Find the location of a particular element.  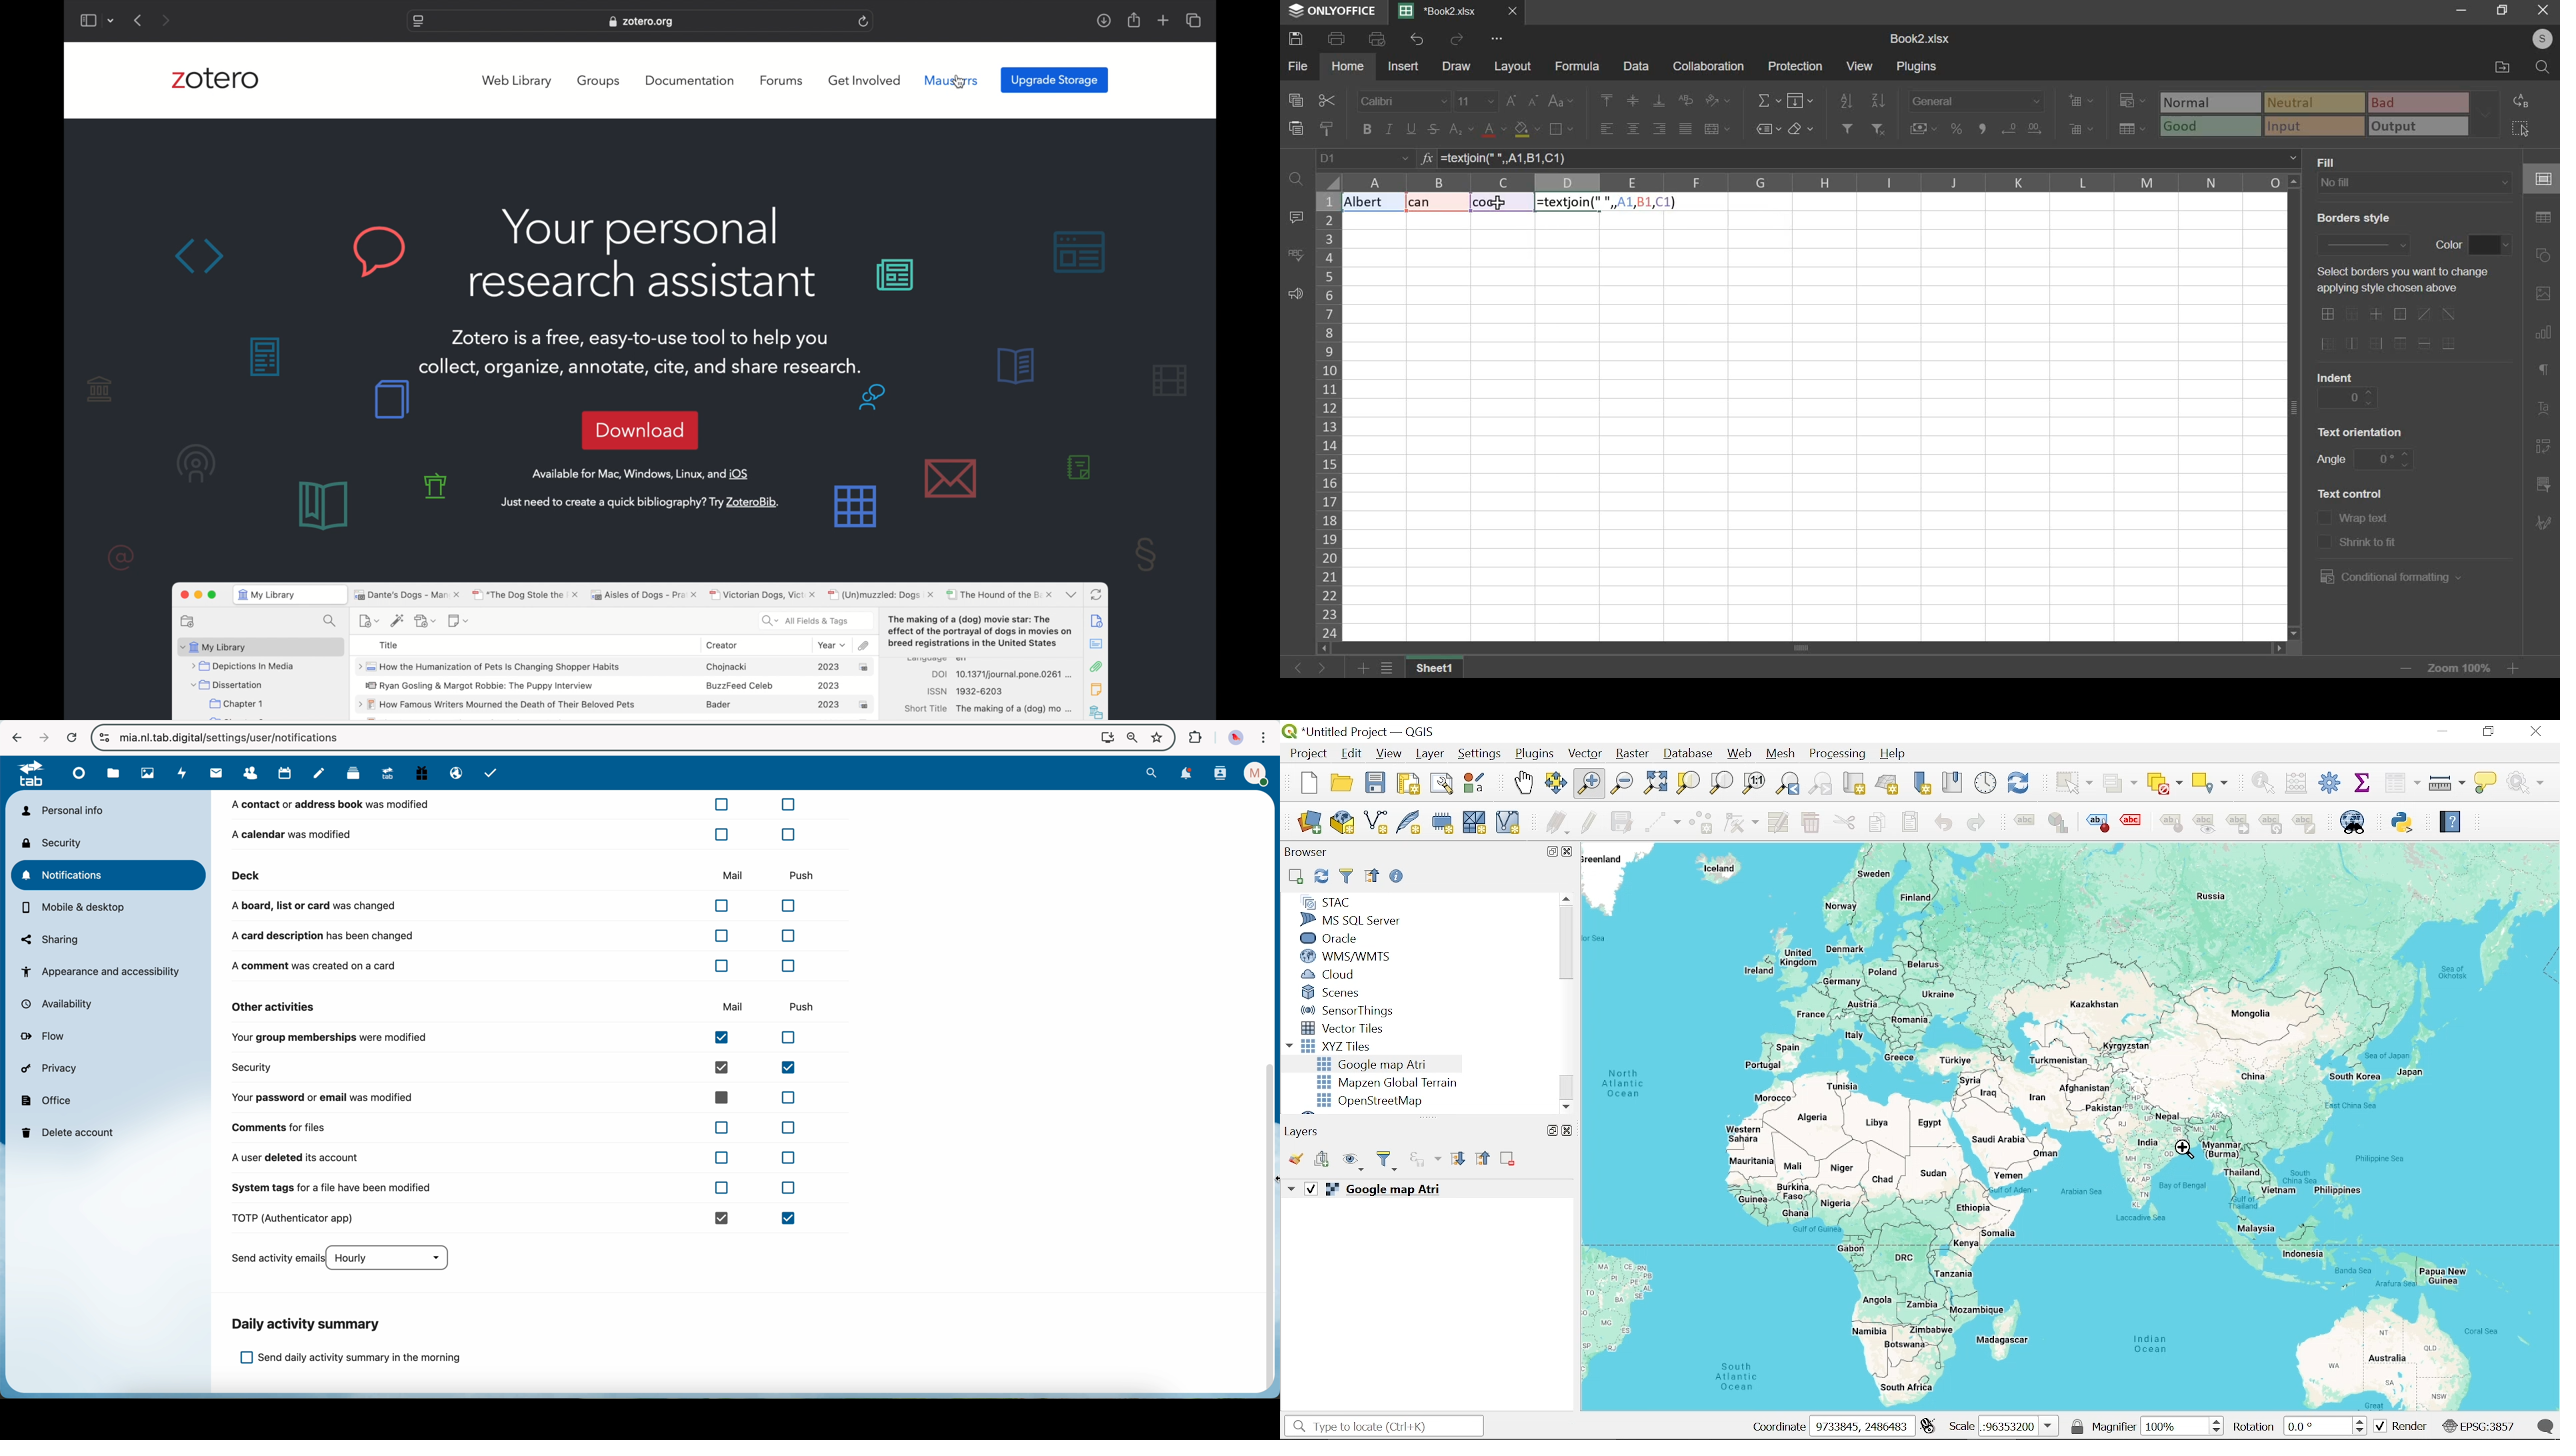

Map is located at coordinates (2071, 1127).